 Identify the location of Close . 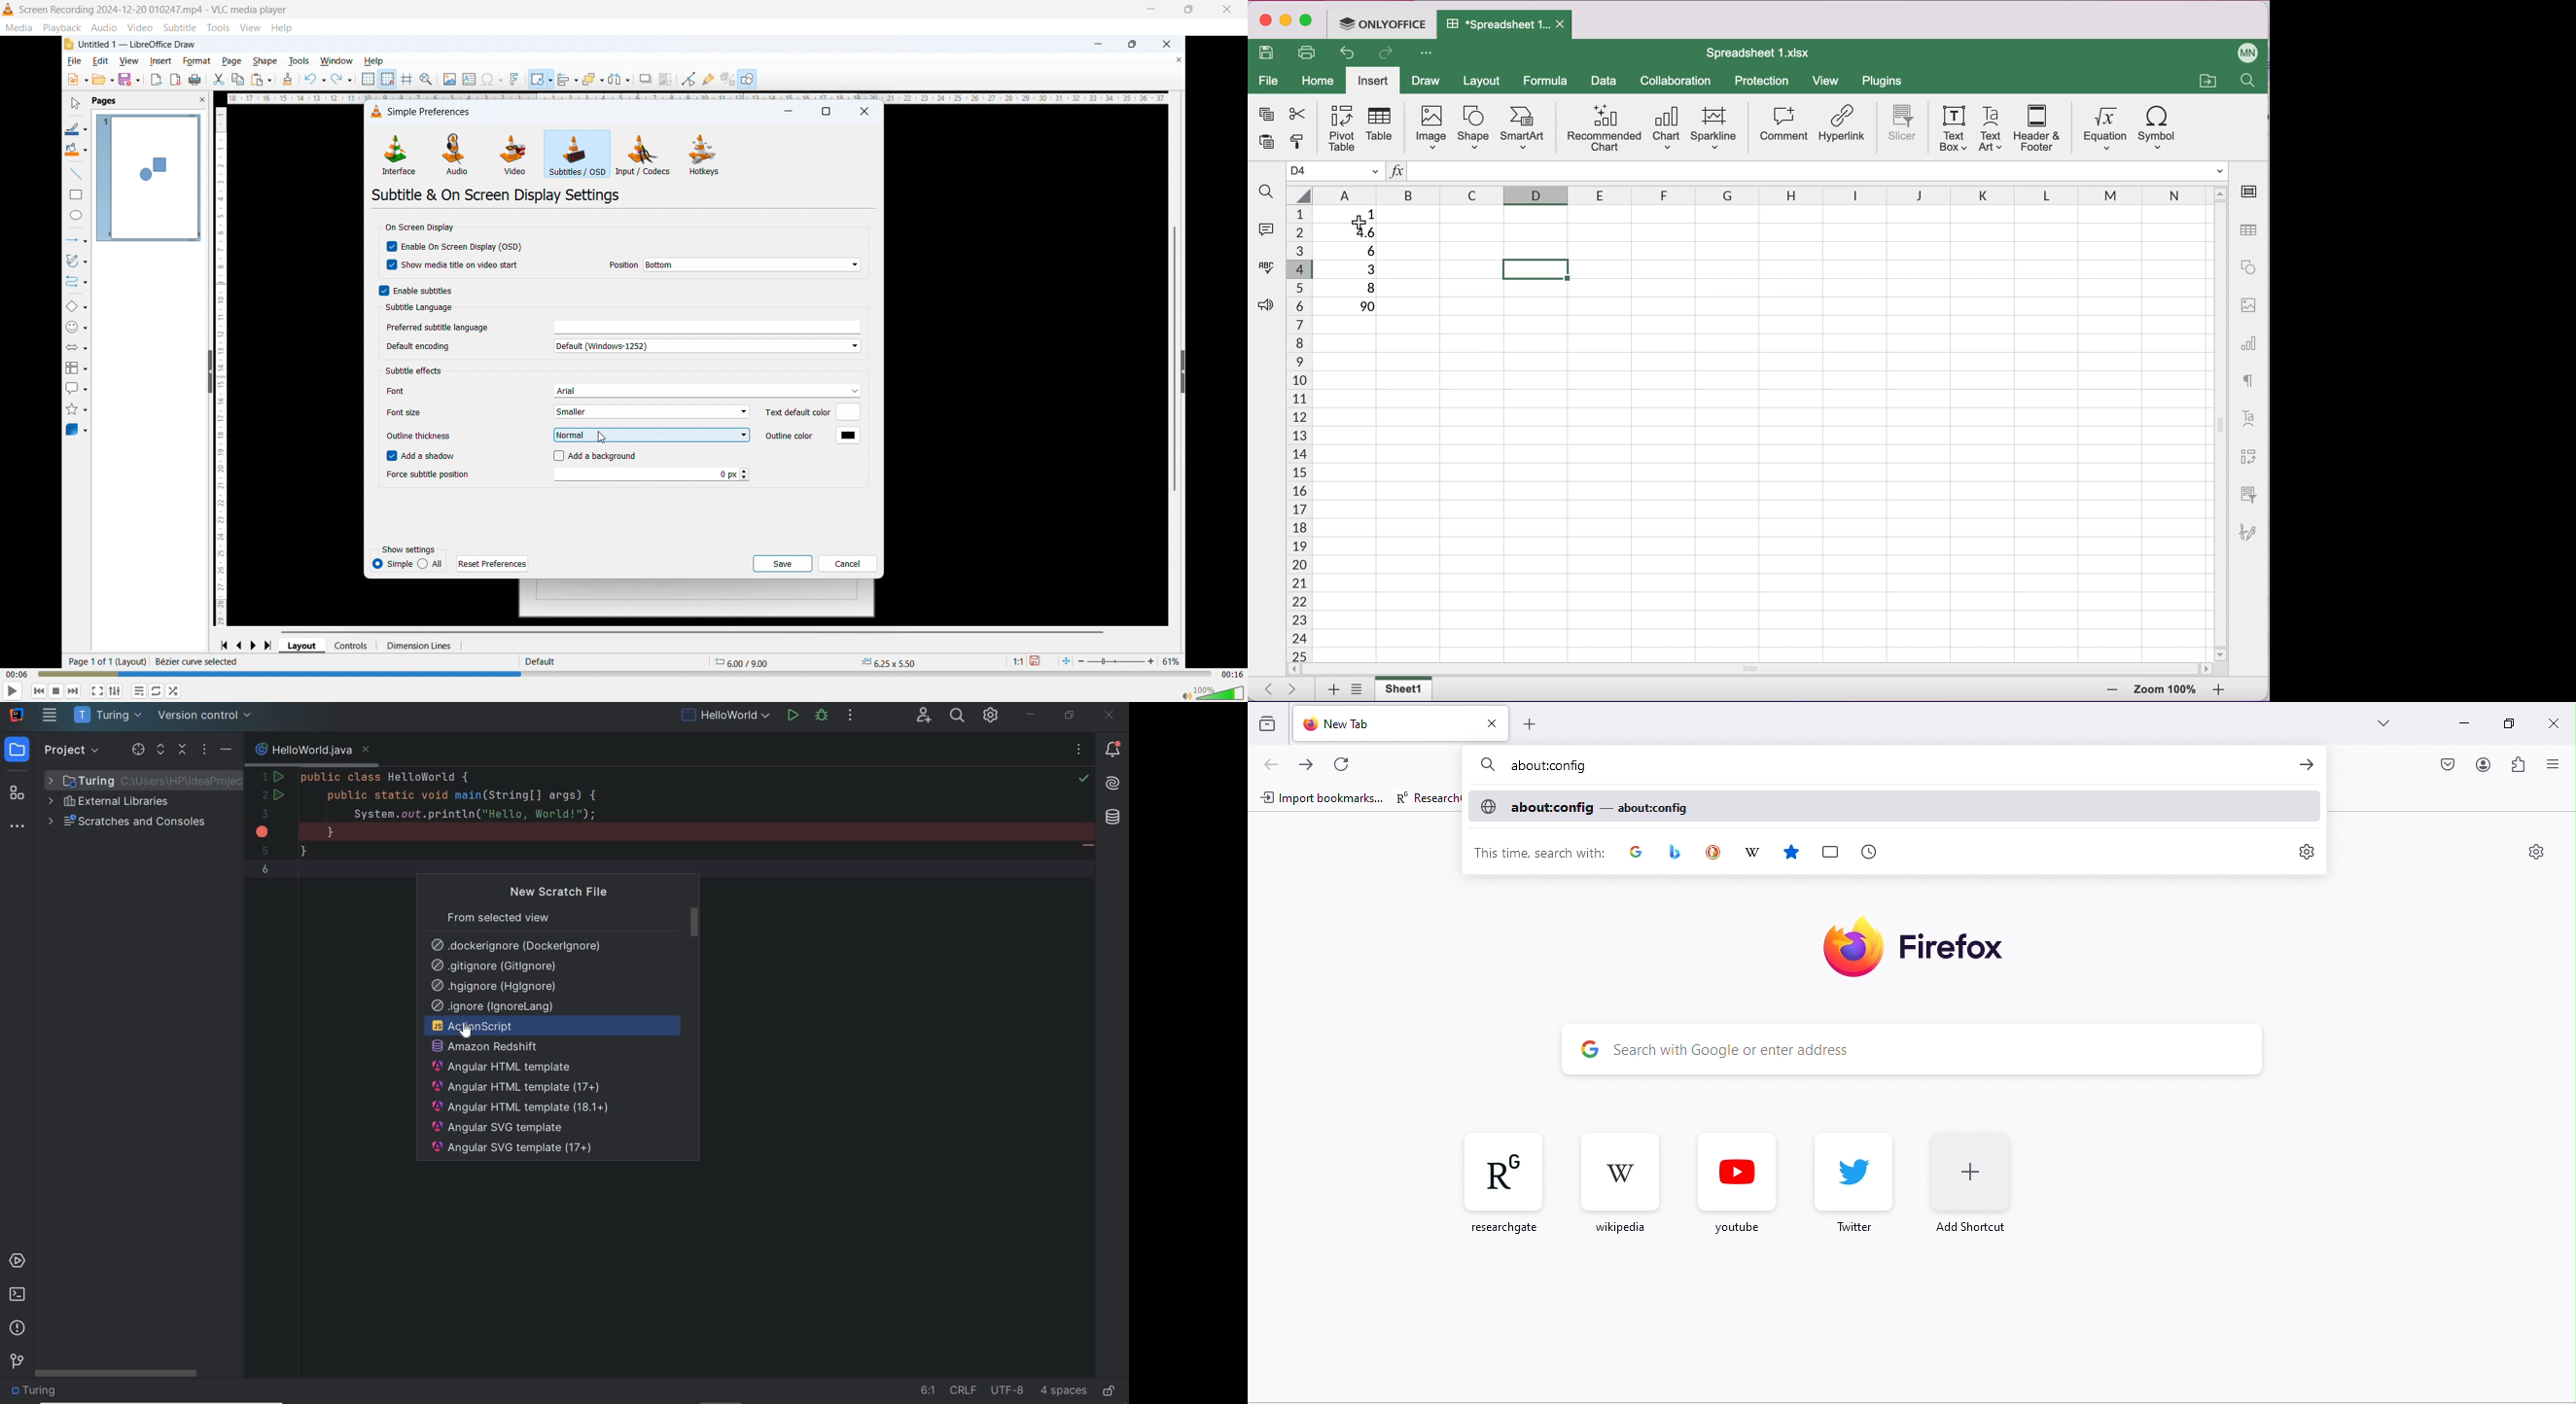
(866, 112).